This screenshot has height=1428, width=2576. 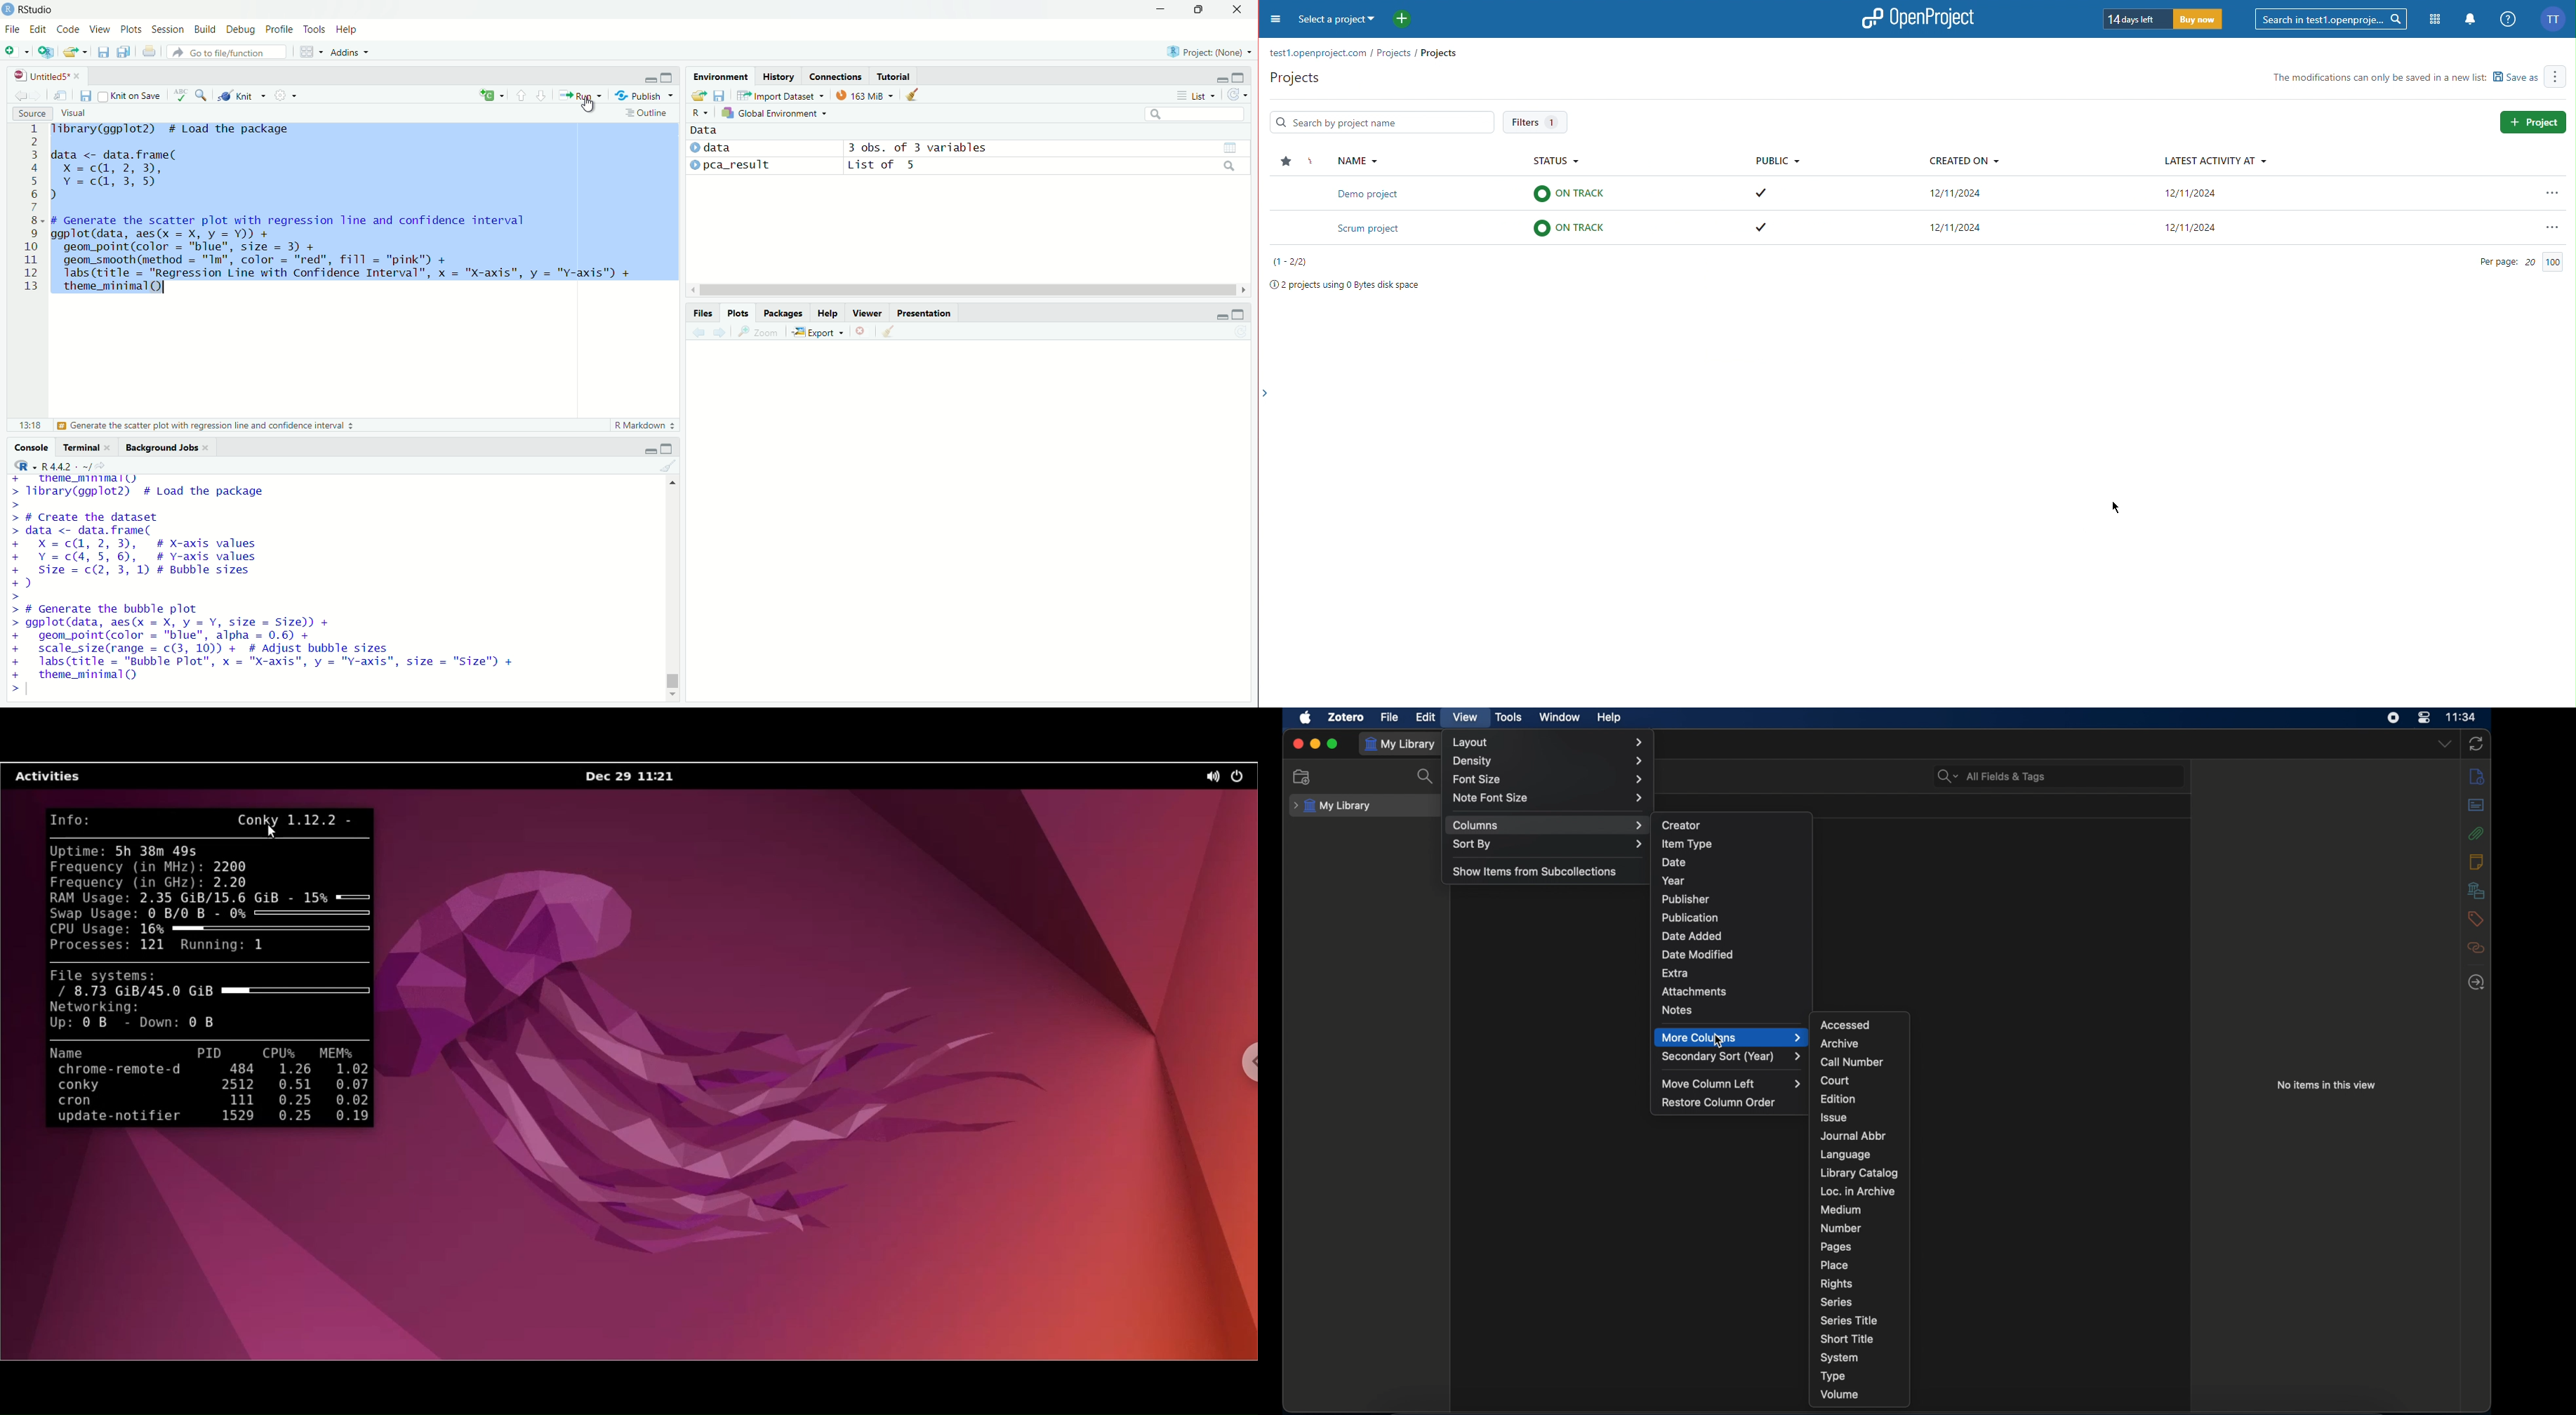 What do you see at coordinates (913, 95) in the screenshot?
I see `Clear objects from workspace` at bounding box center [913, 95].